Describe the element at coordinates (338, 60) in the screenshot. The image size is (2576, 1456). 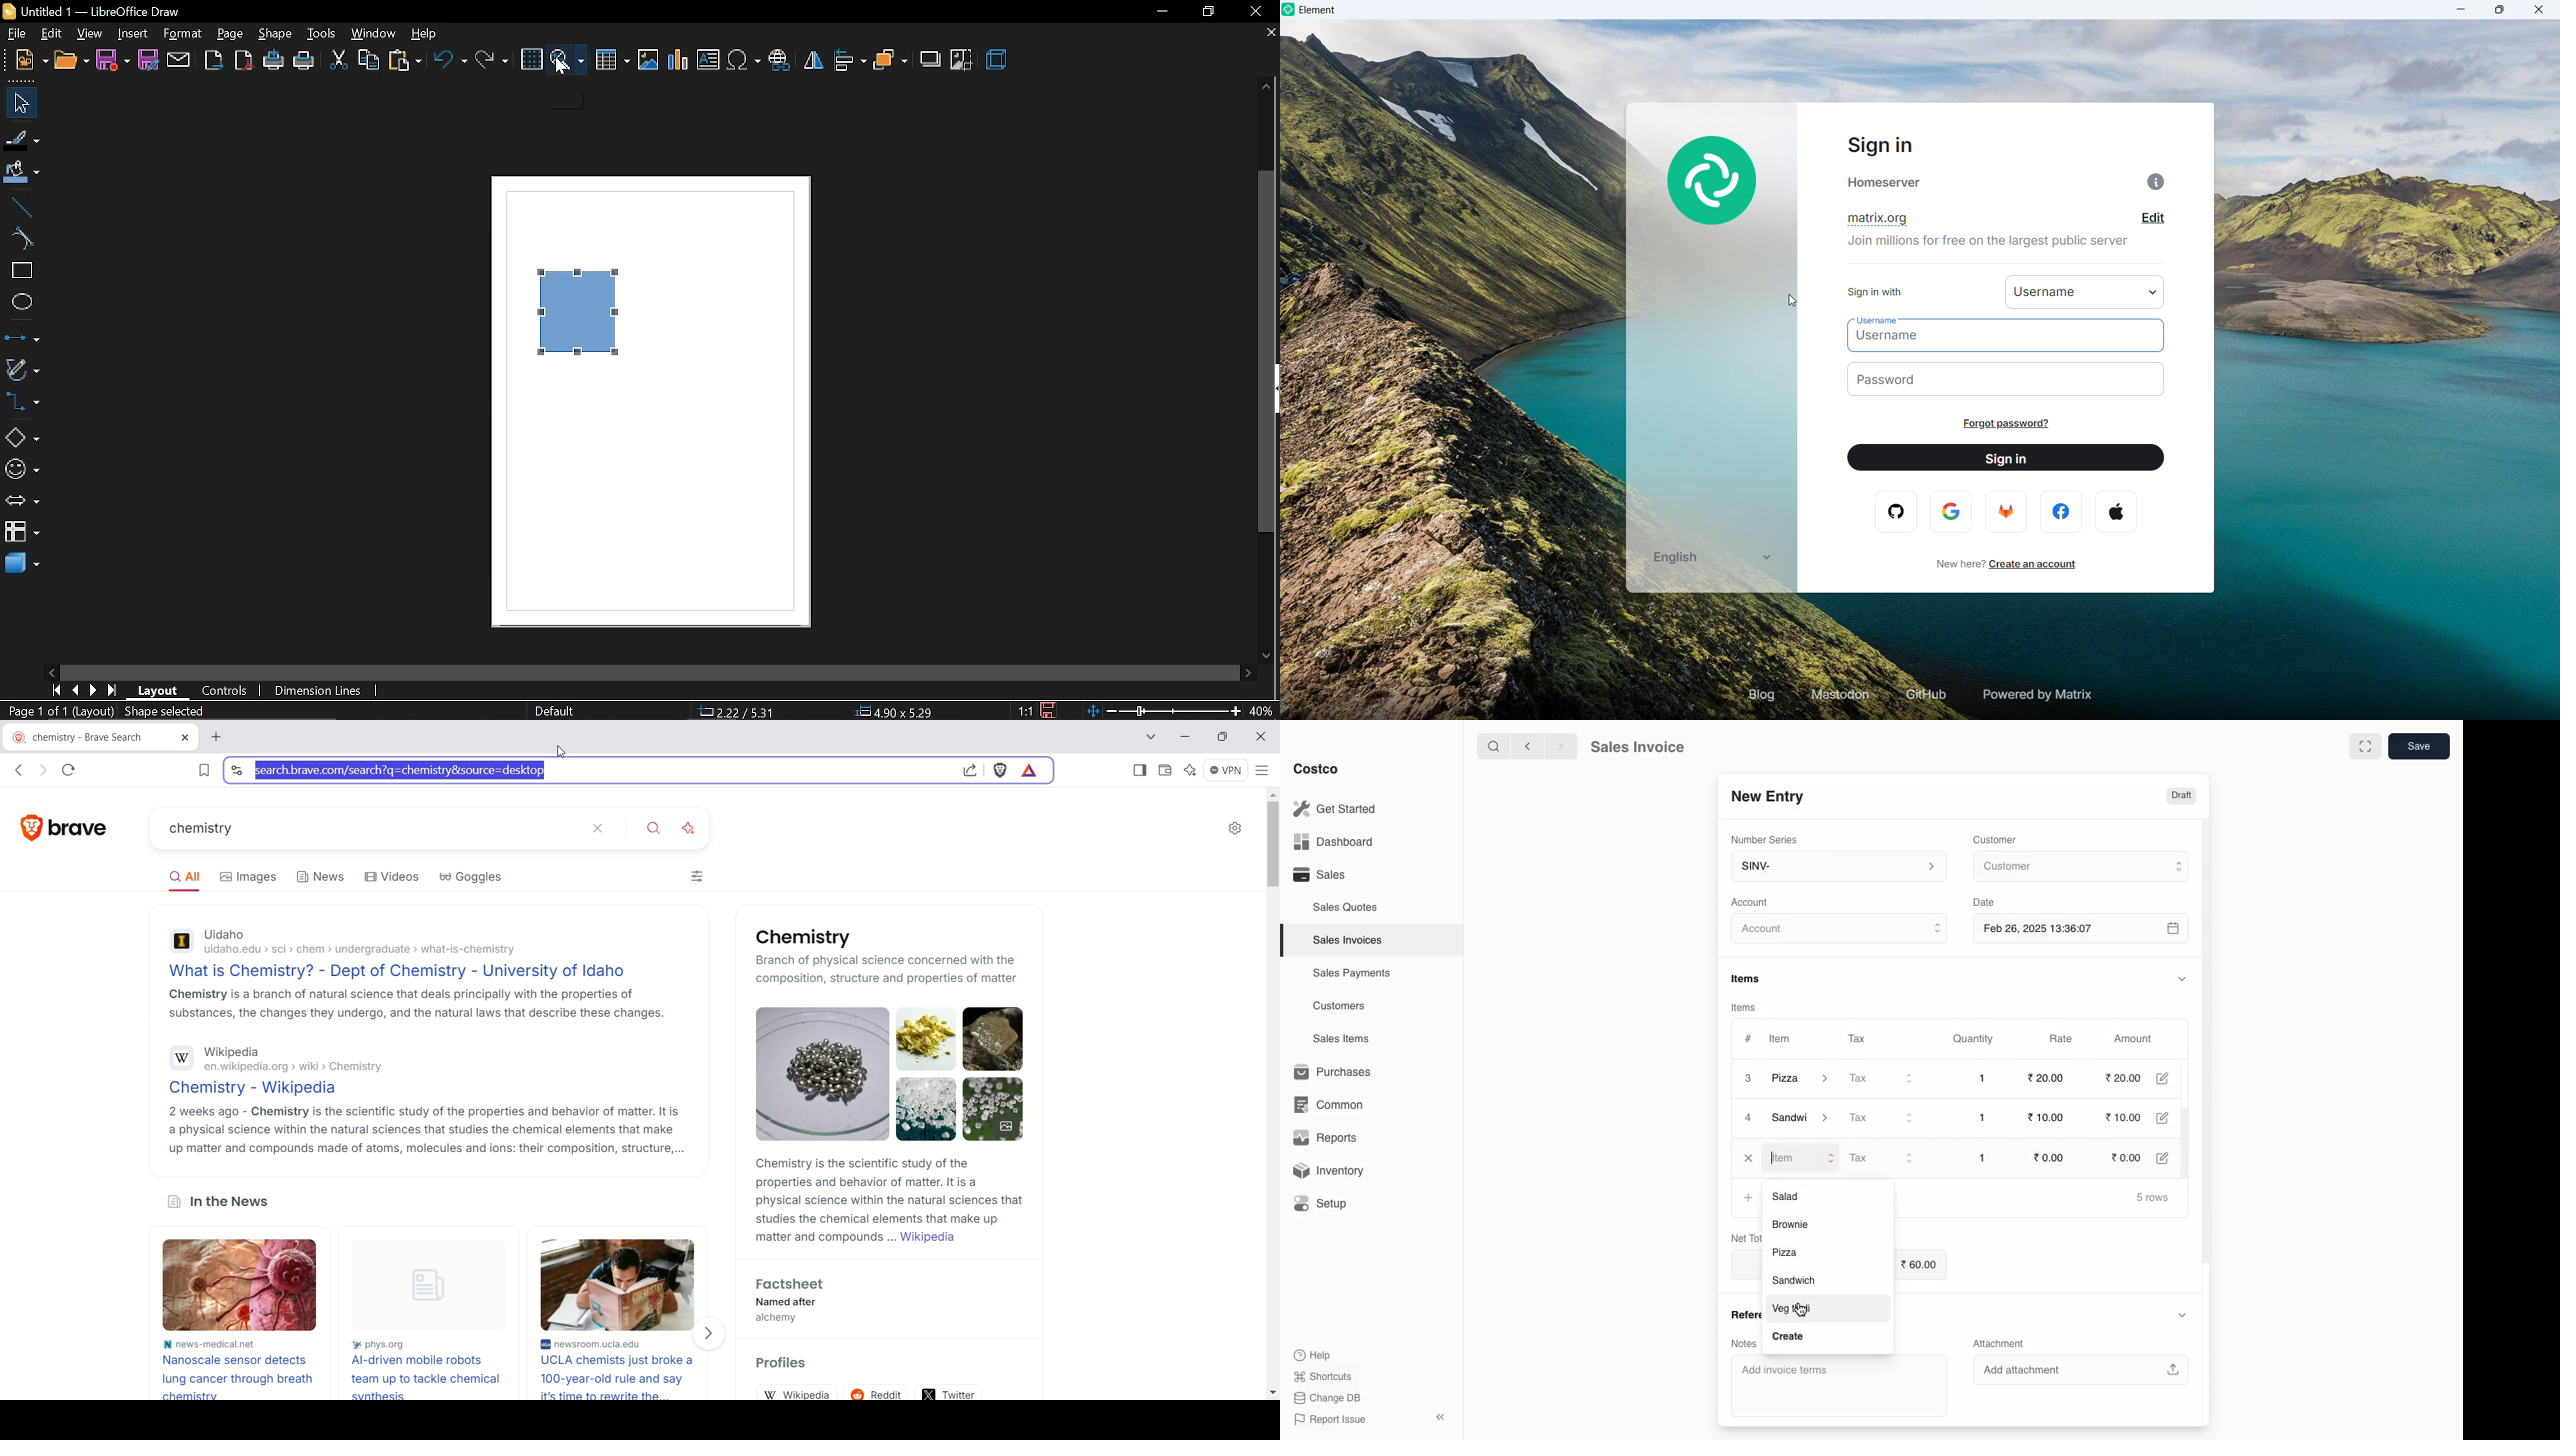
I see `cut ` at that location.